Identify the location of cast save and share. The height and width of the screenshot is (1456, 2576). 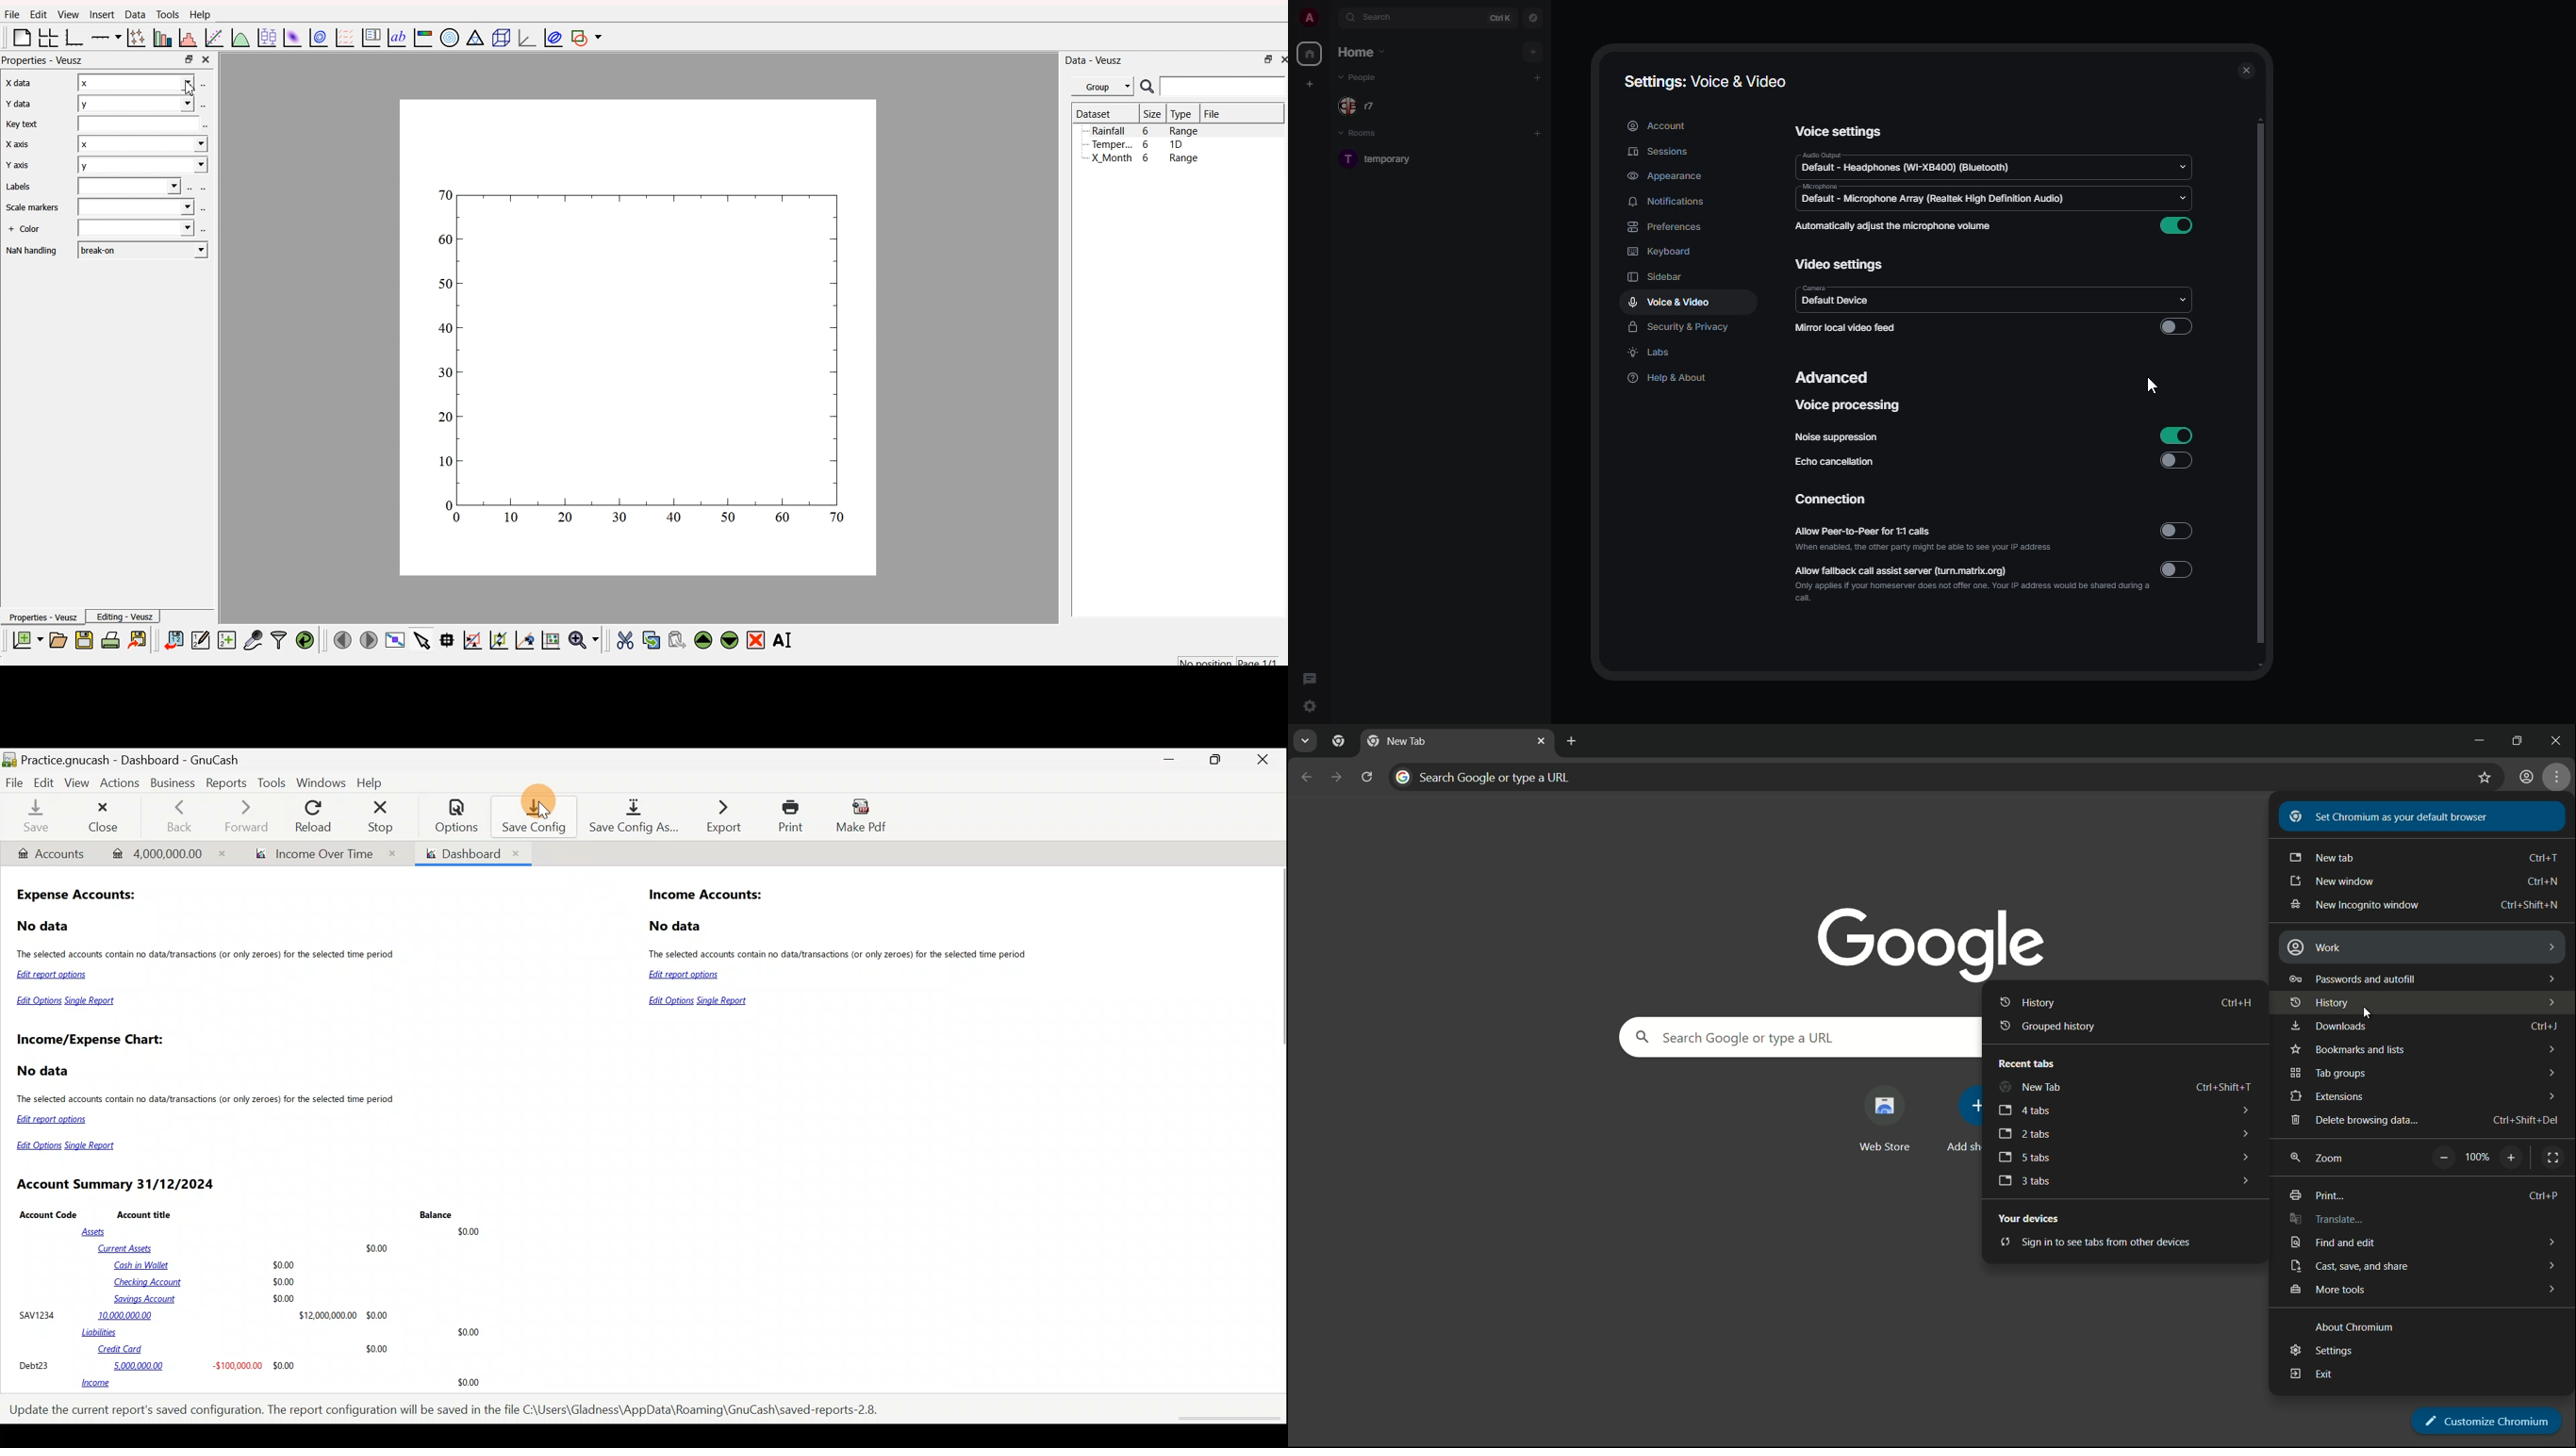
(2351, 1266).